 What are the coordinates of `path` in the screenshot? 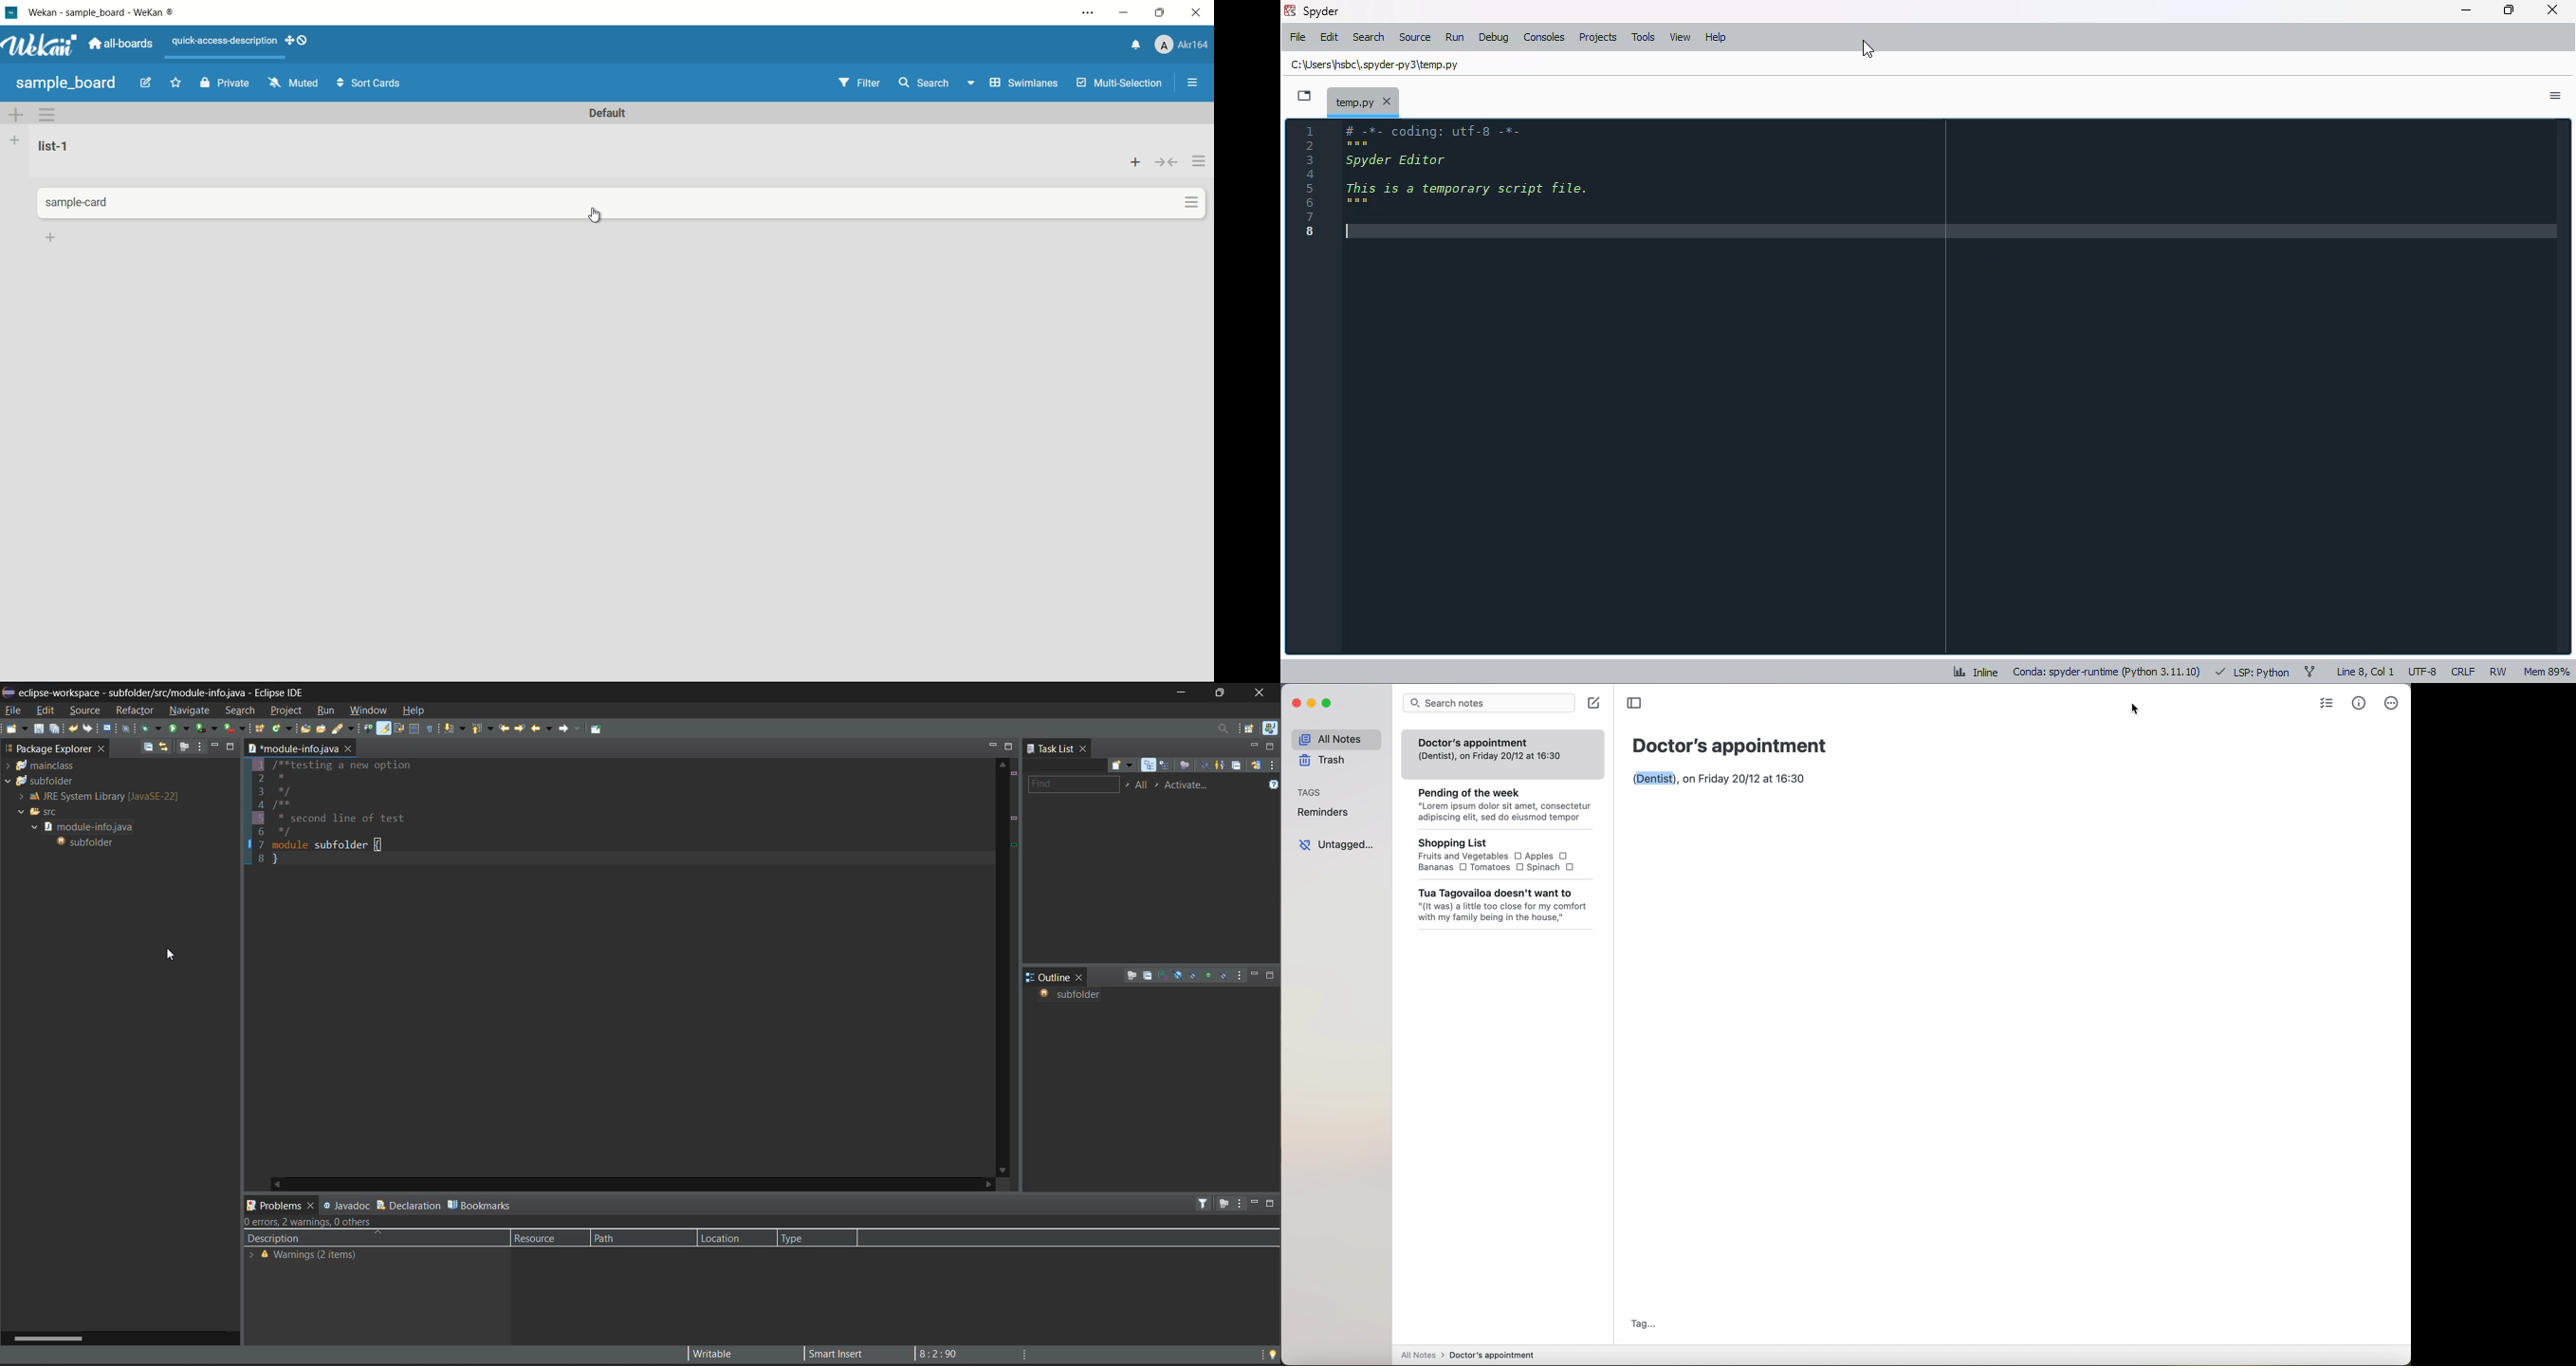 It's located at (623, 1238).